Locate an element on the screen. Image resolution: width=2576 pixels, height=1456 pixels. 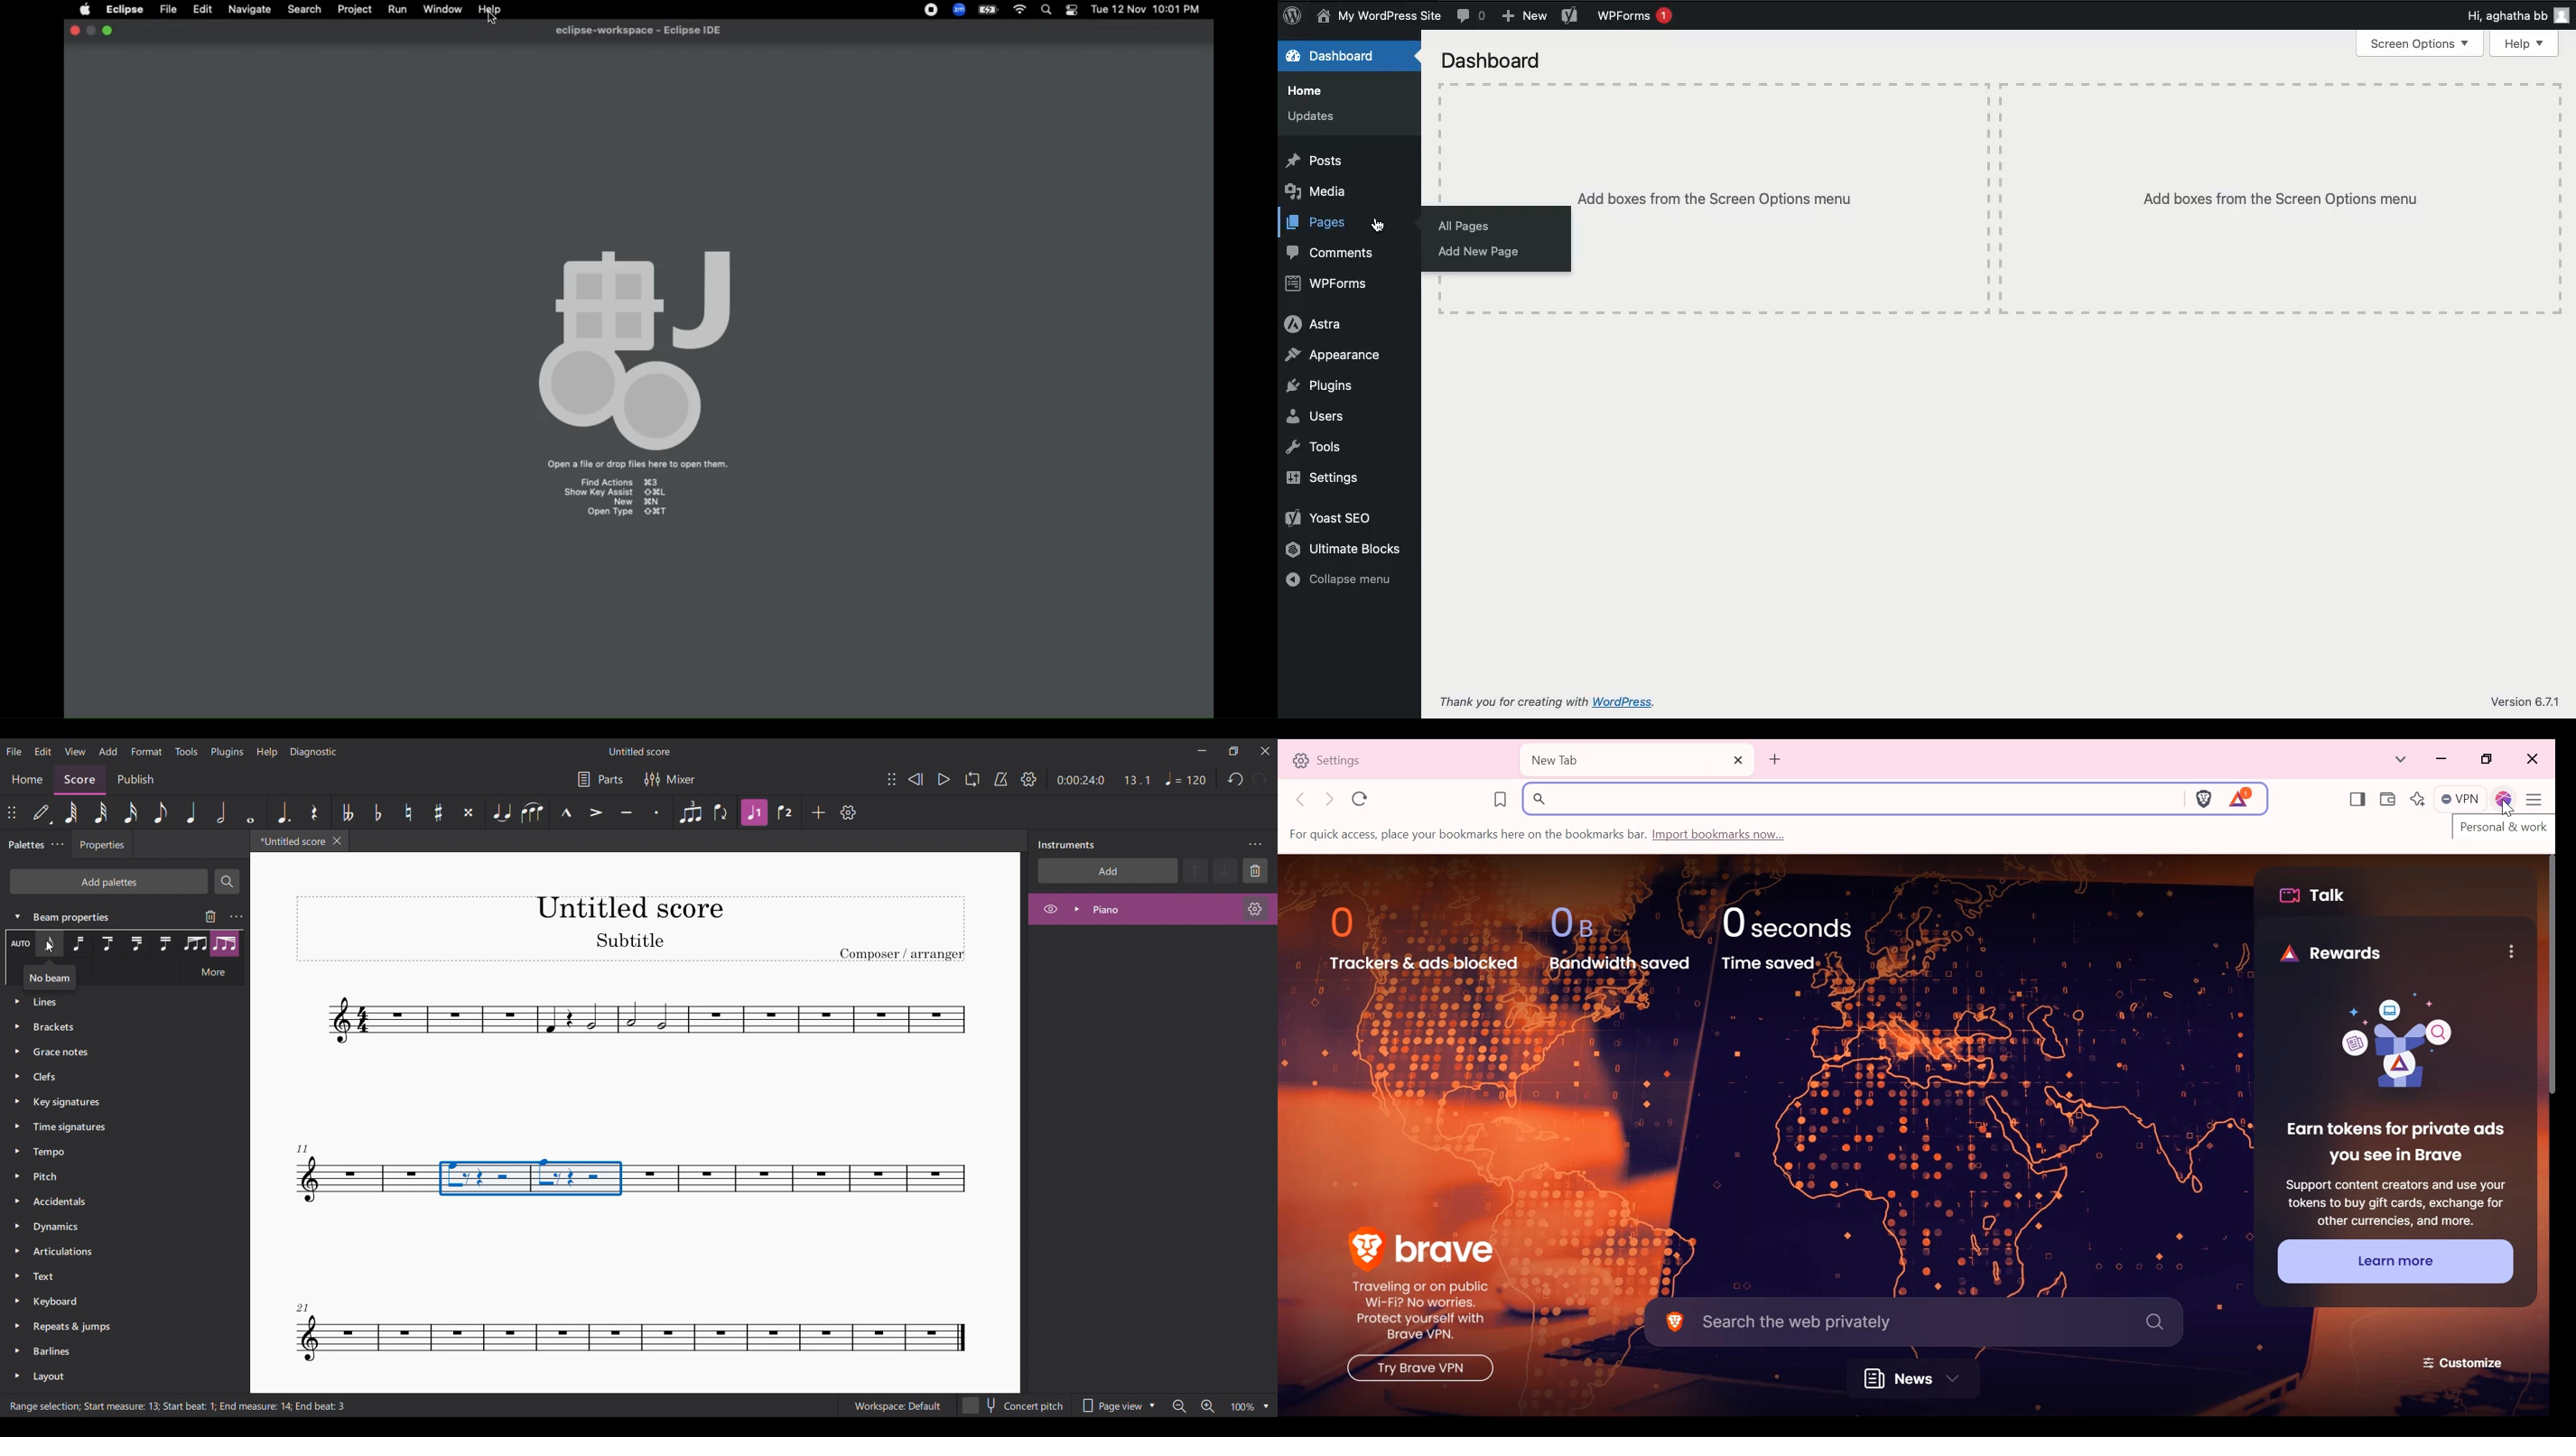
Add boxes from the screen options menu is located at coordinates (1716, 199).